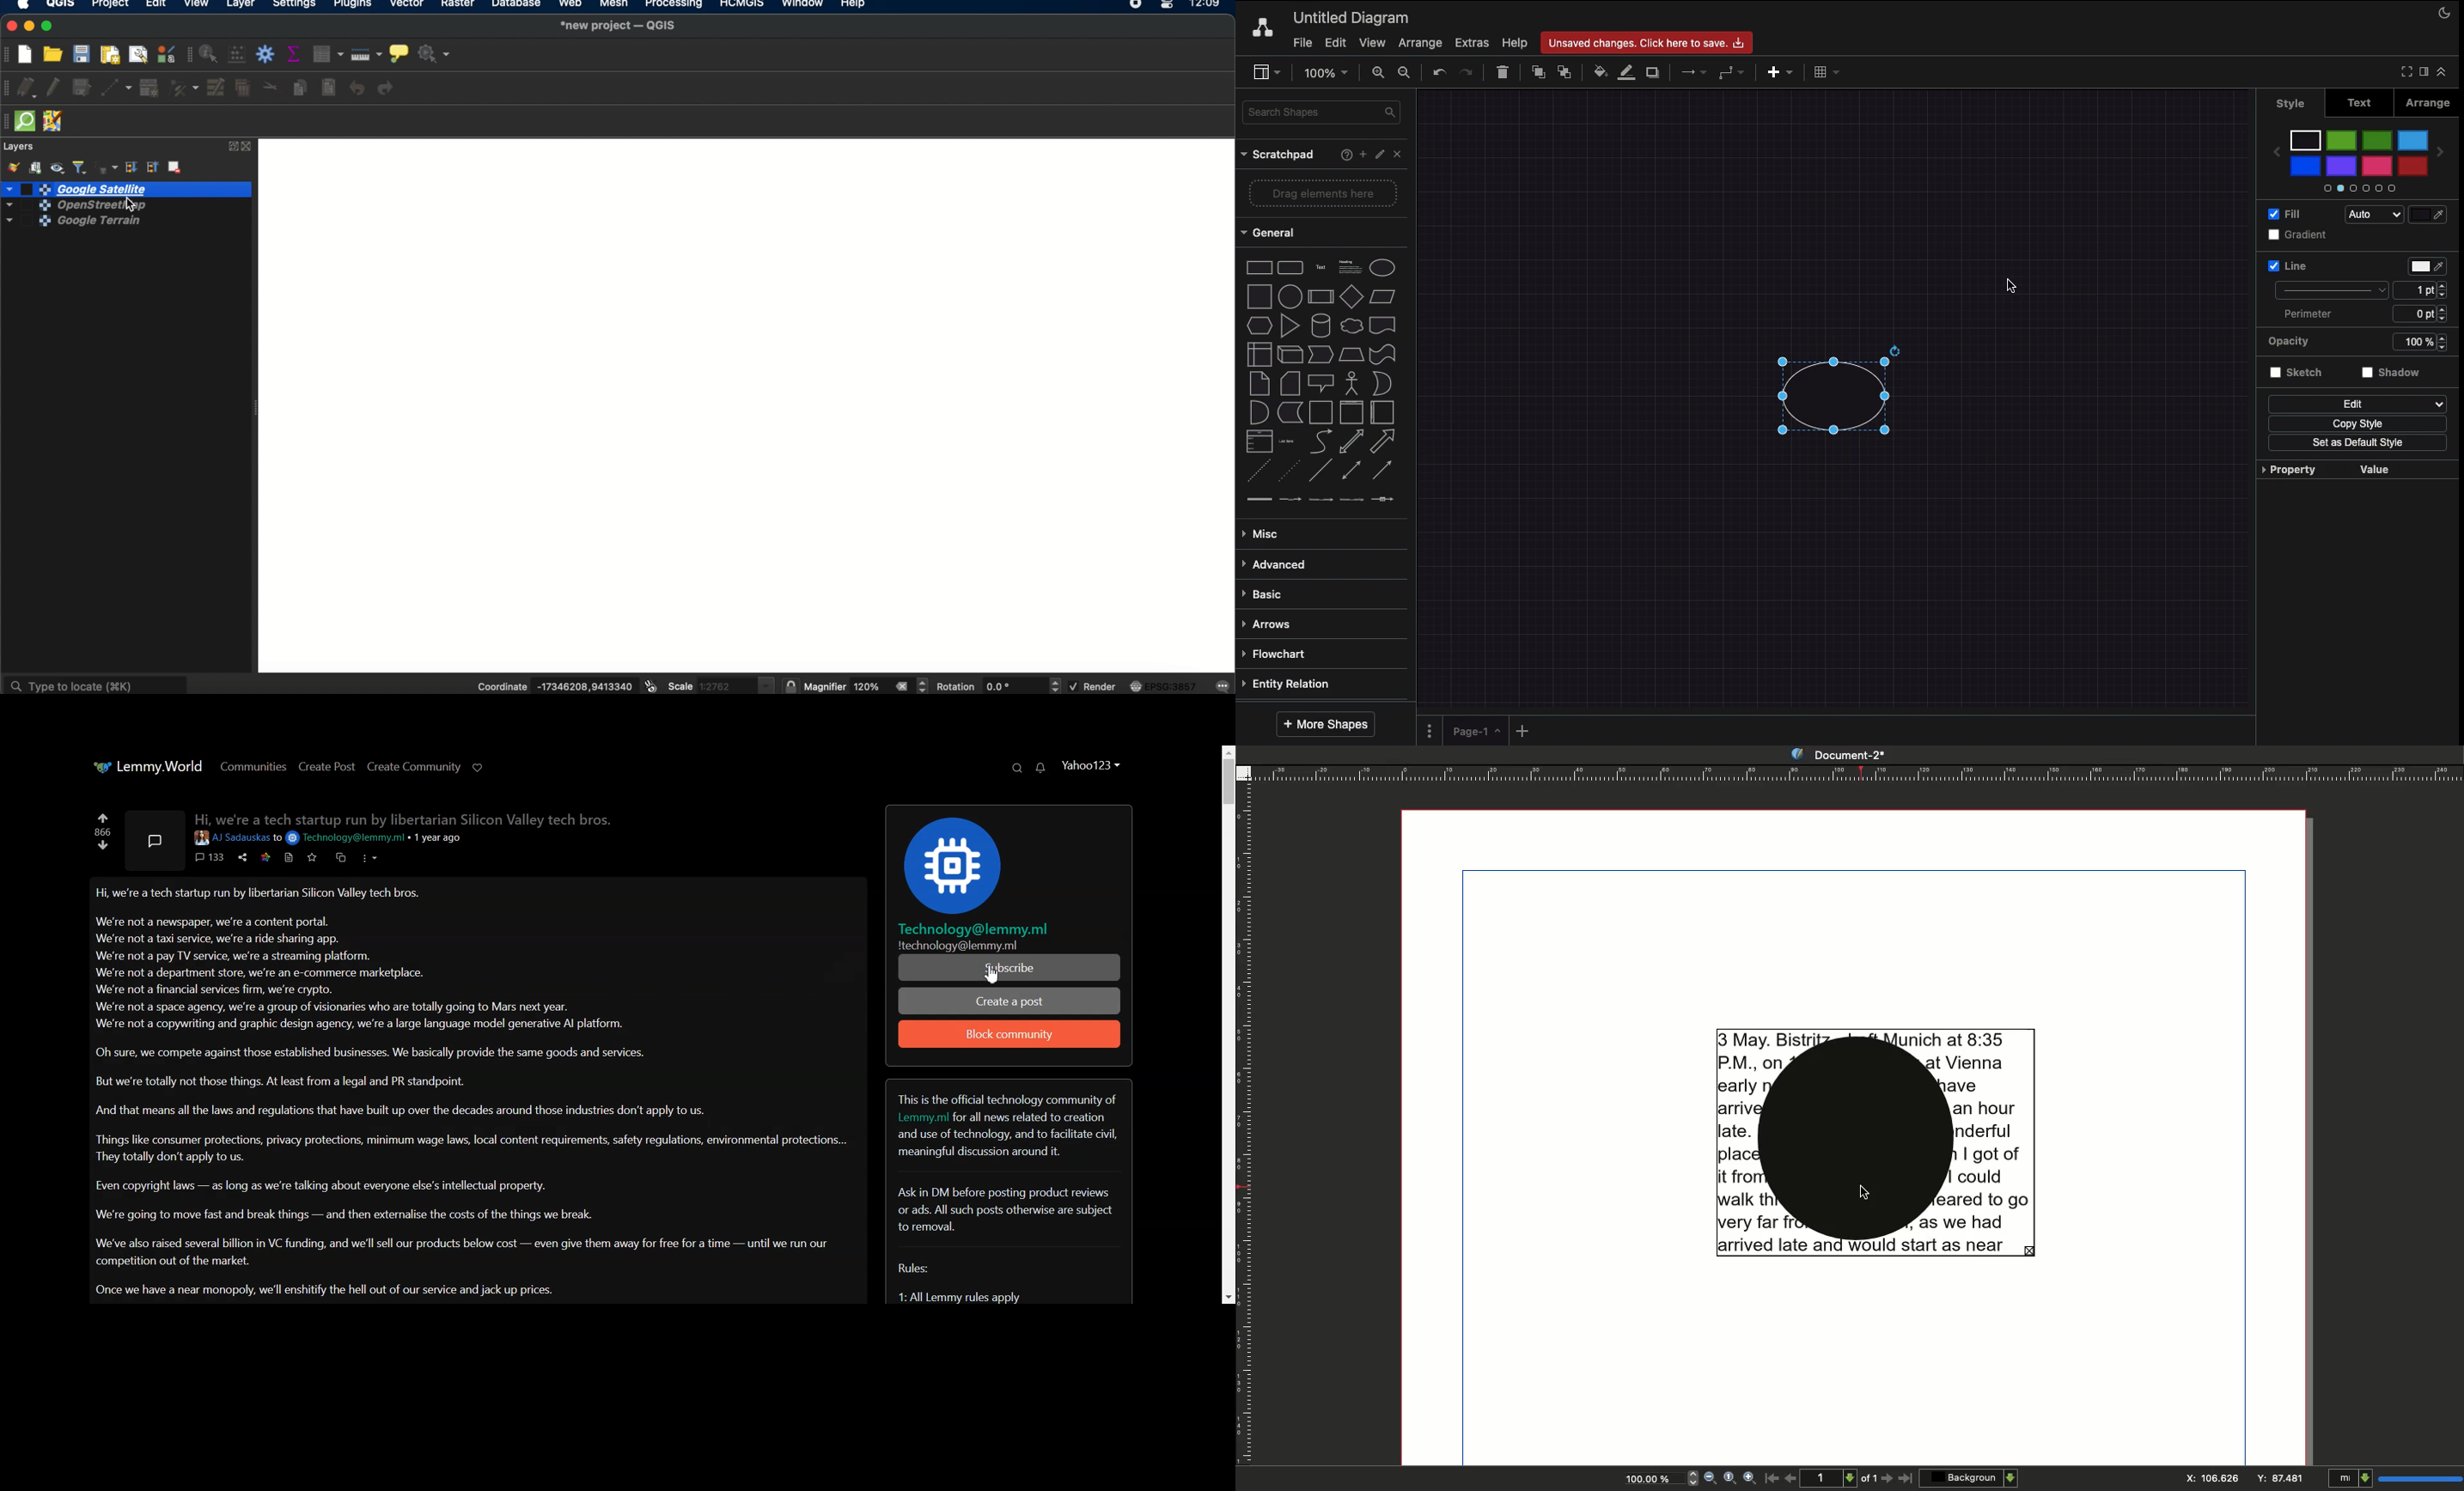 The image size is (2464, 1512). What do you see at coordinates (1333, 43) in the screenshot?
I see `Edit` at bounding box center [1333, 43].